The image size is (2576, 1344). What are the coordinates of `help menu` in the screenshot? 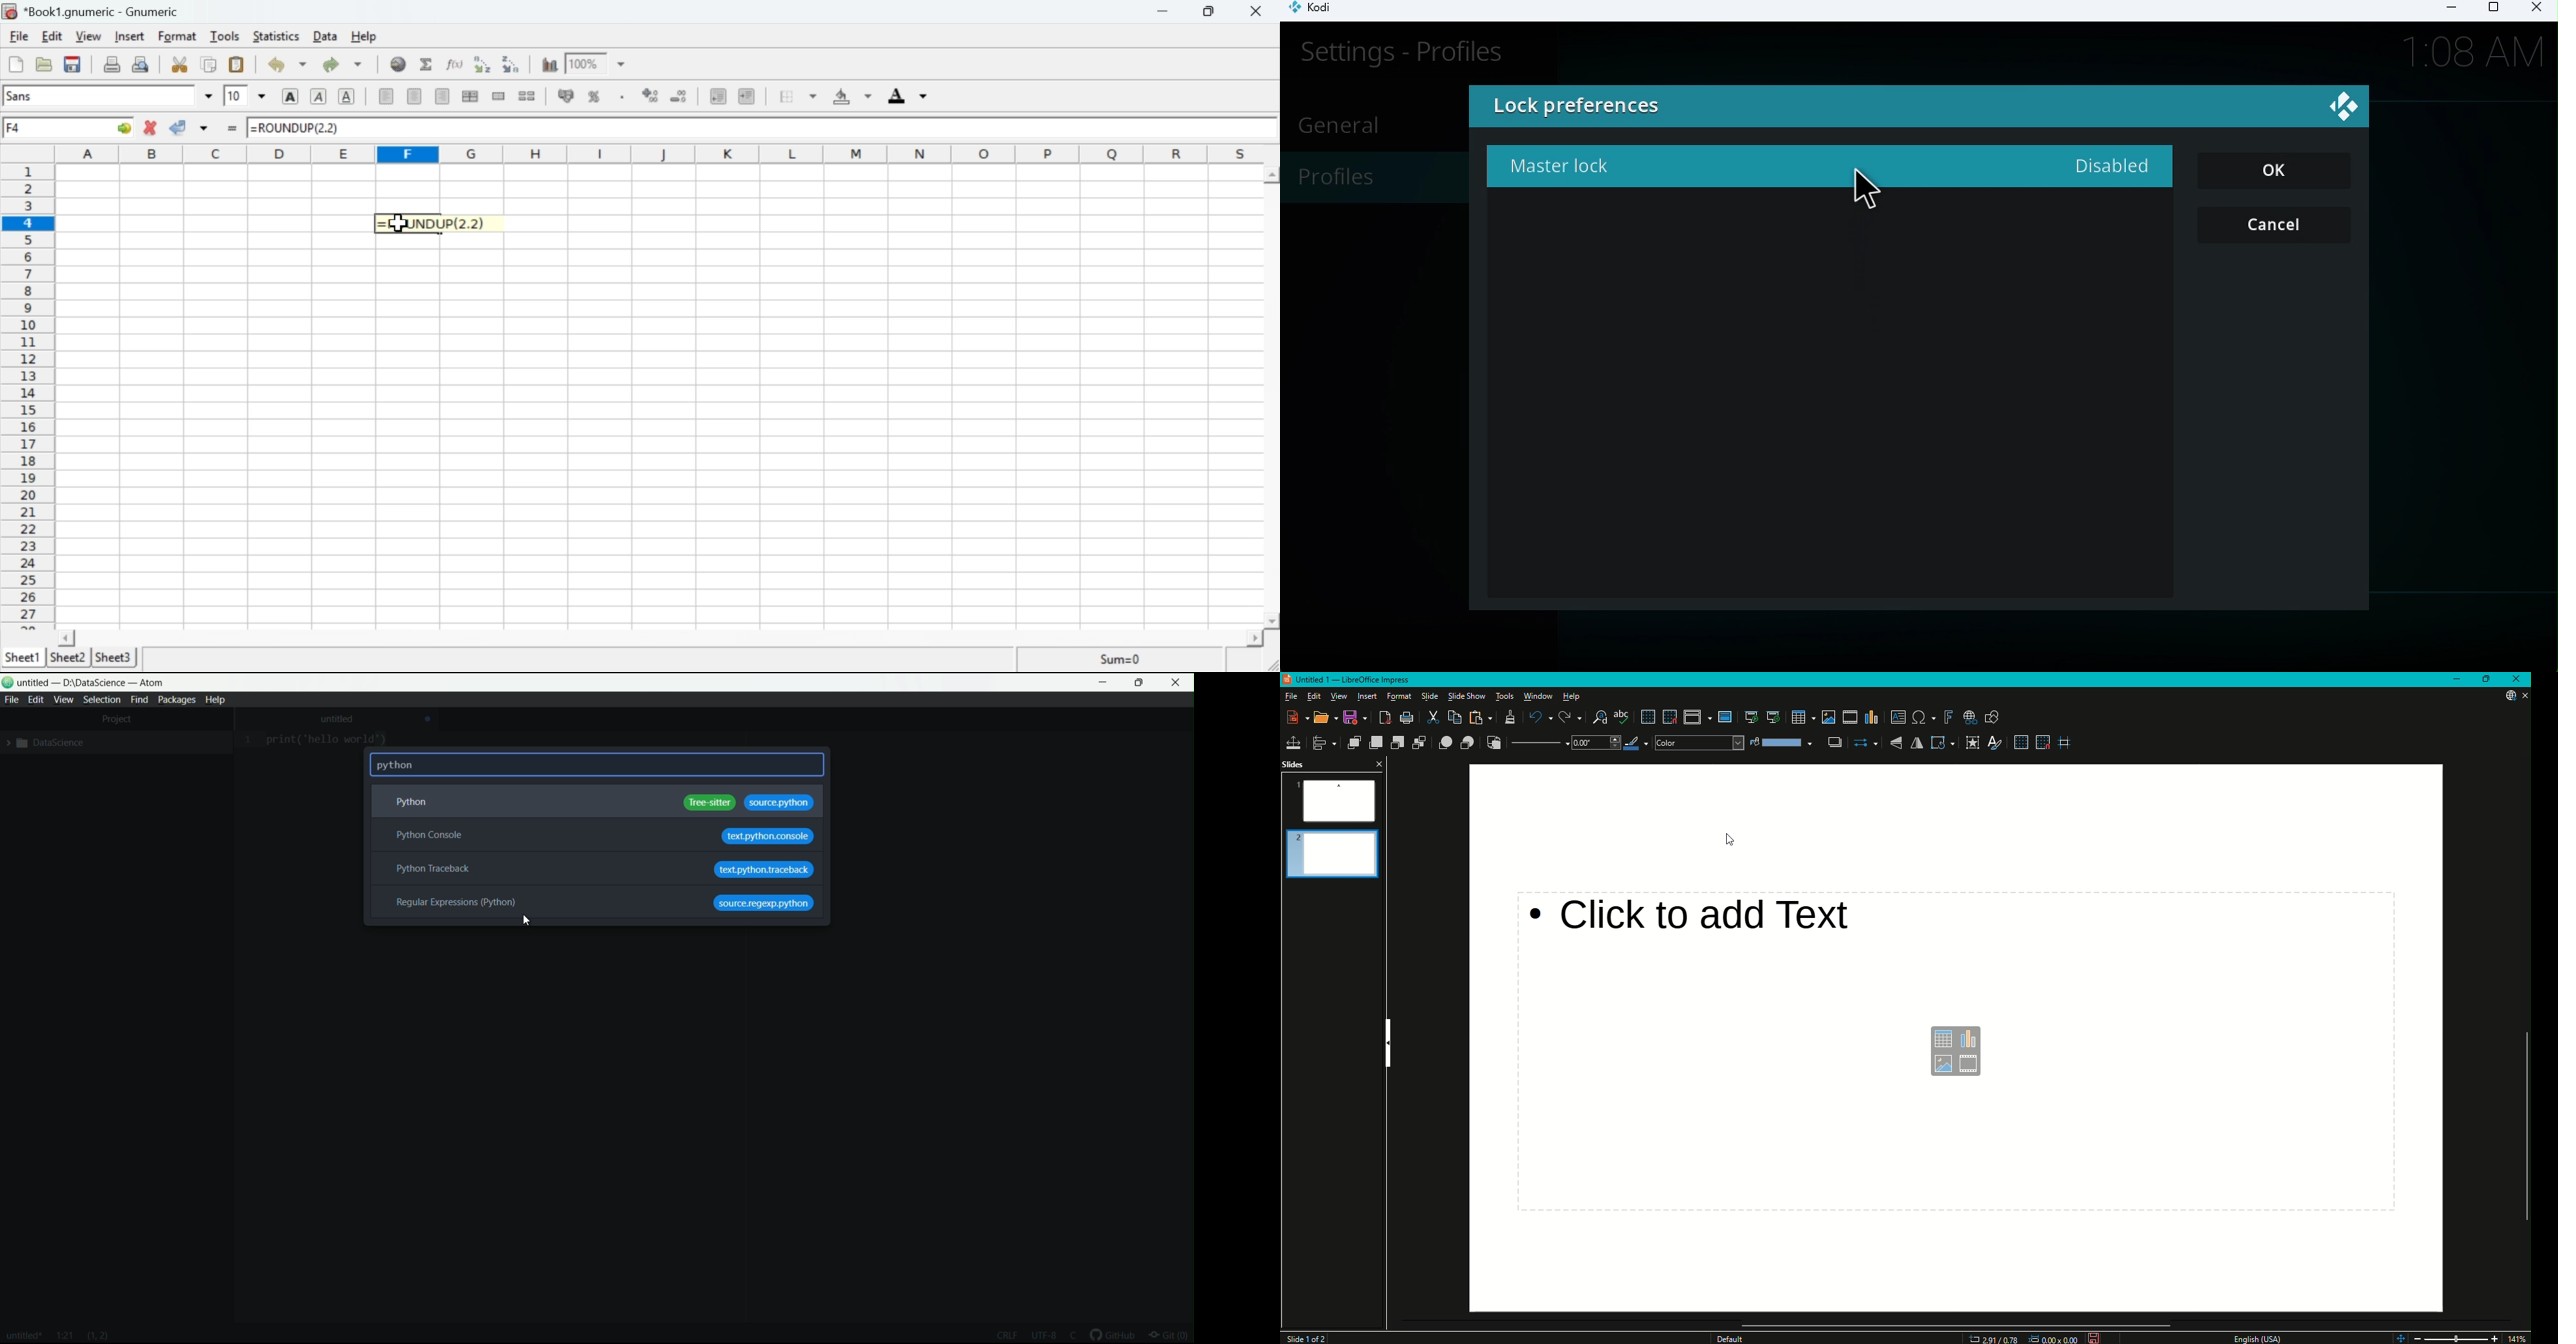 It's located at (214, 699).